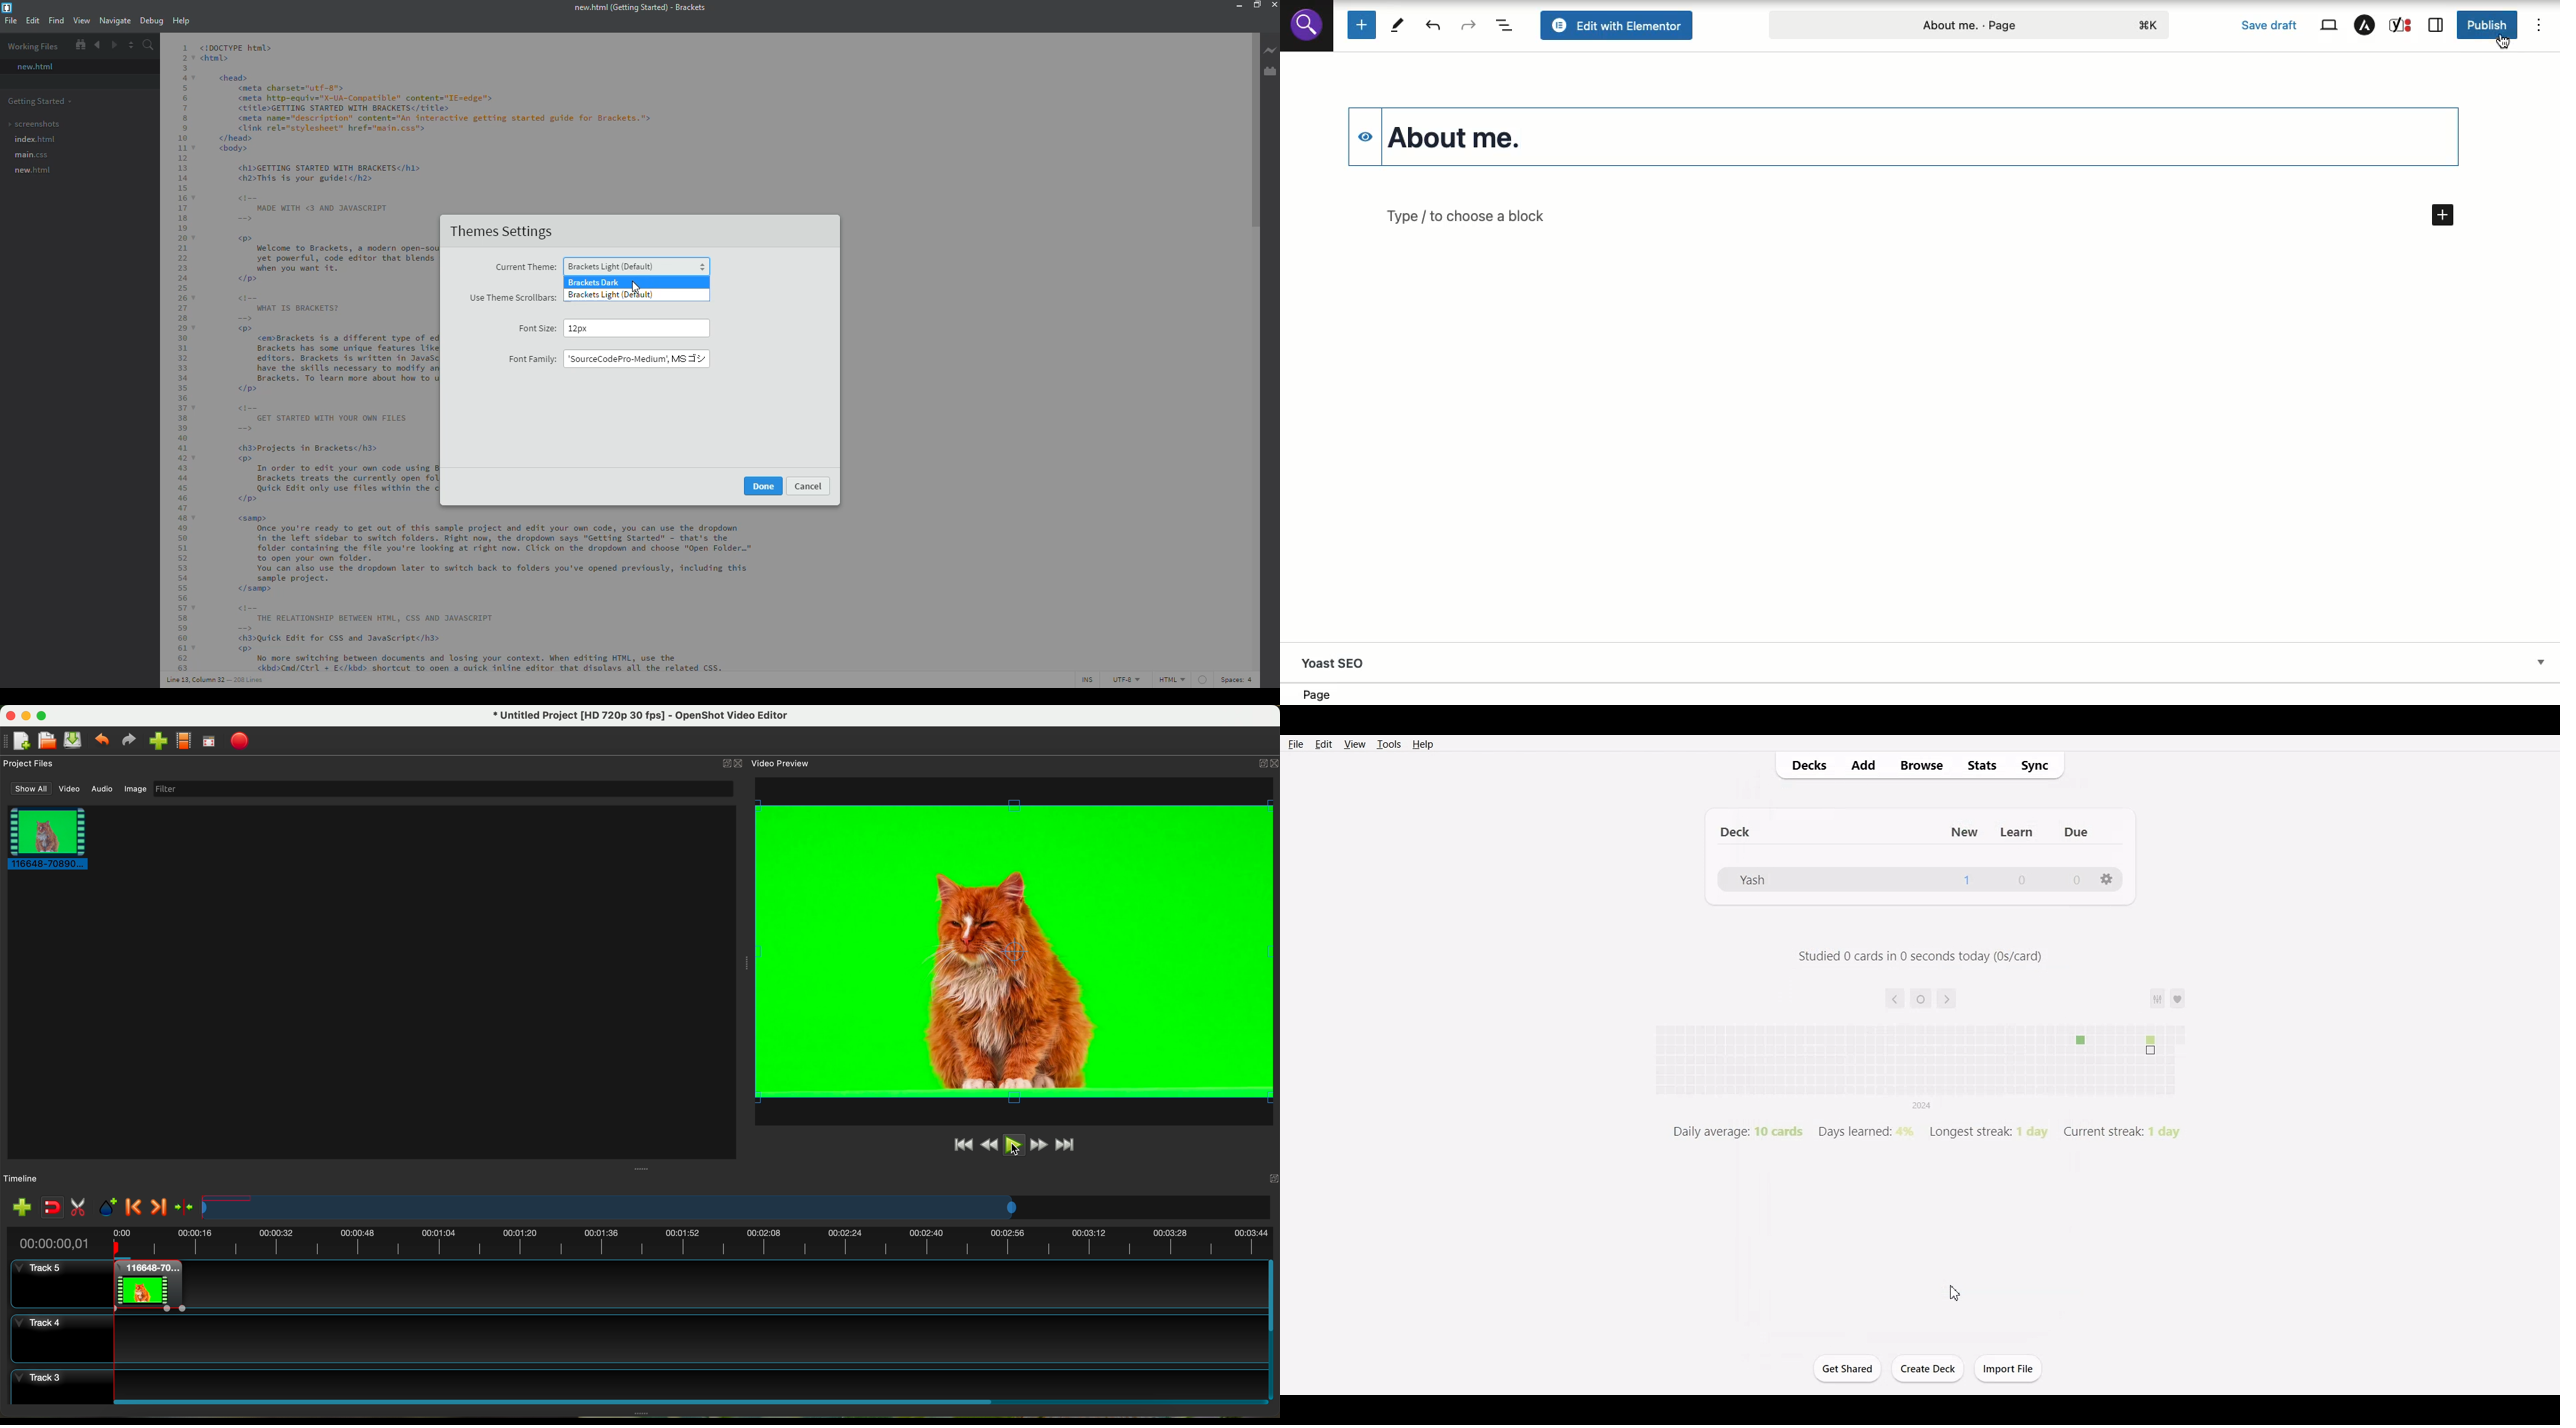  I want to click on jump to end, so click(1066, 1146).